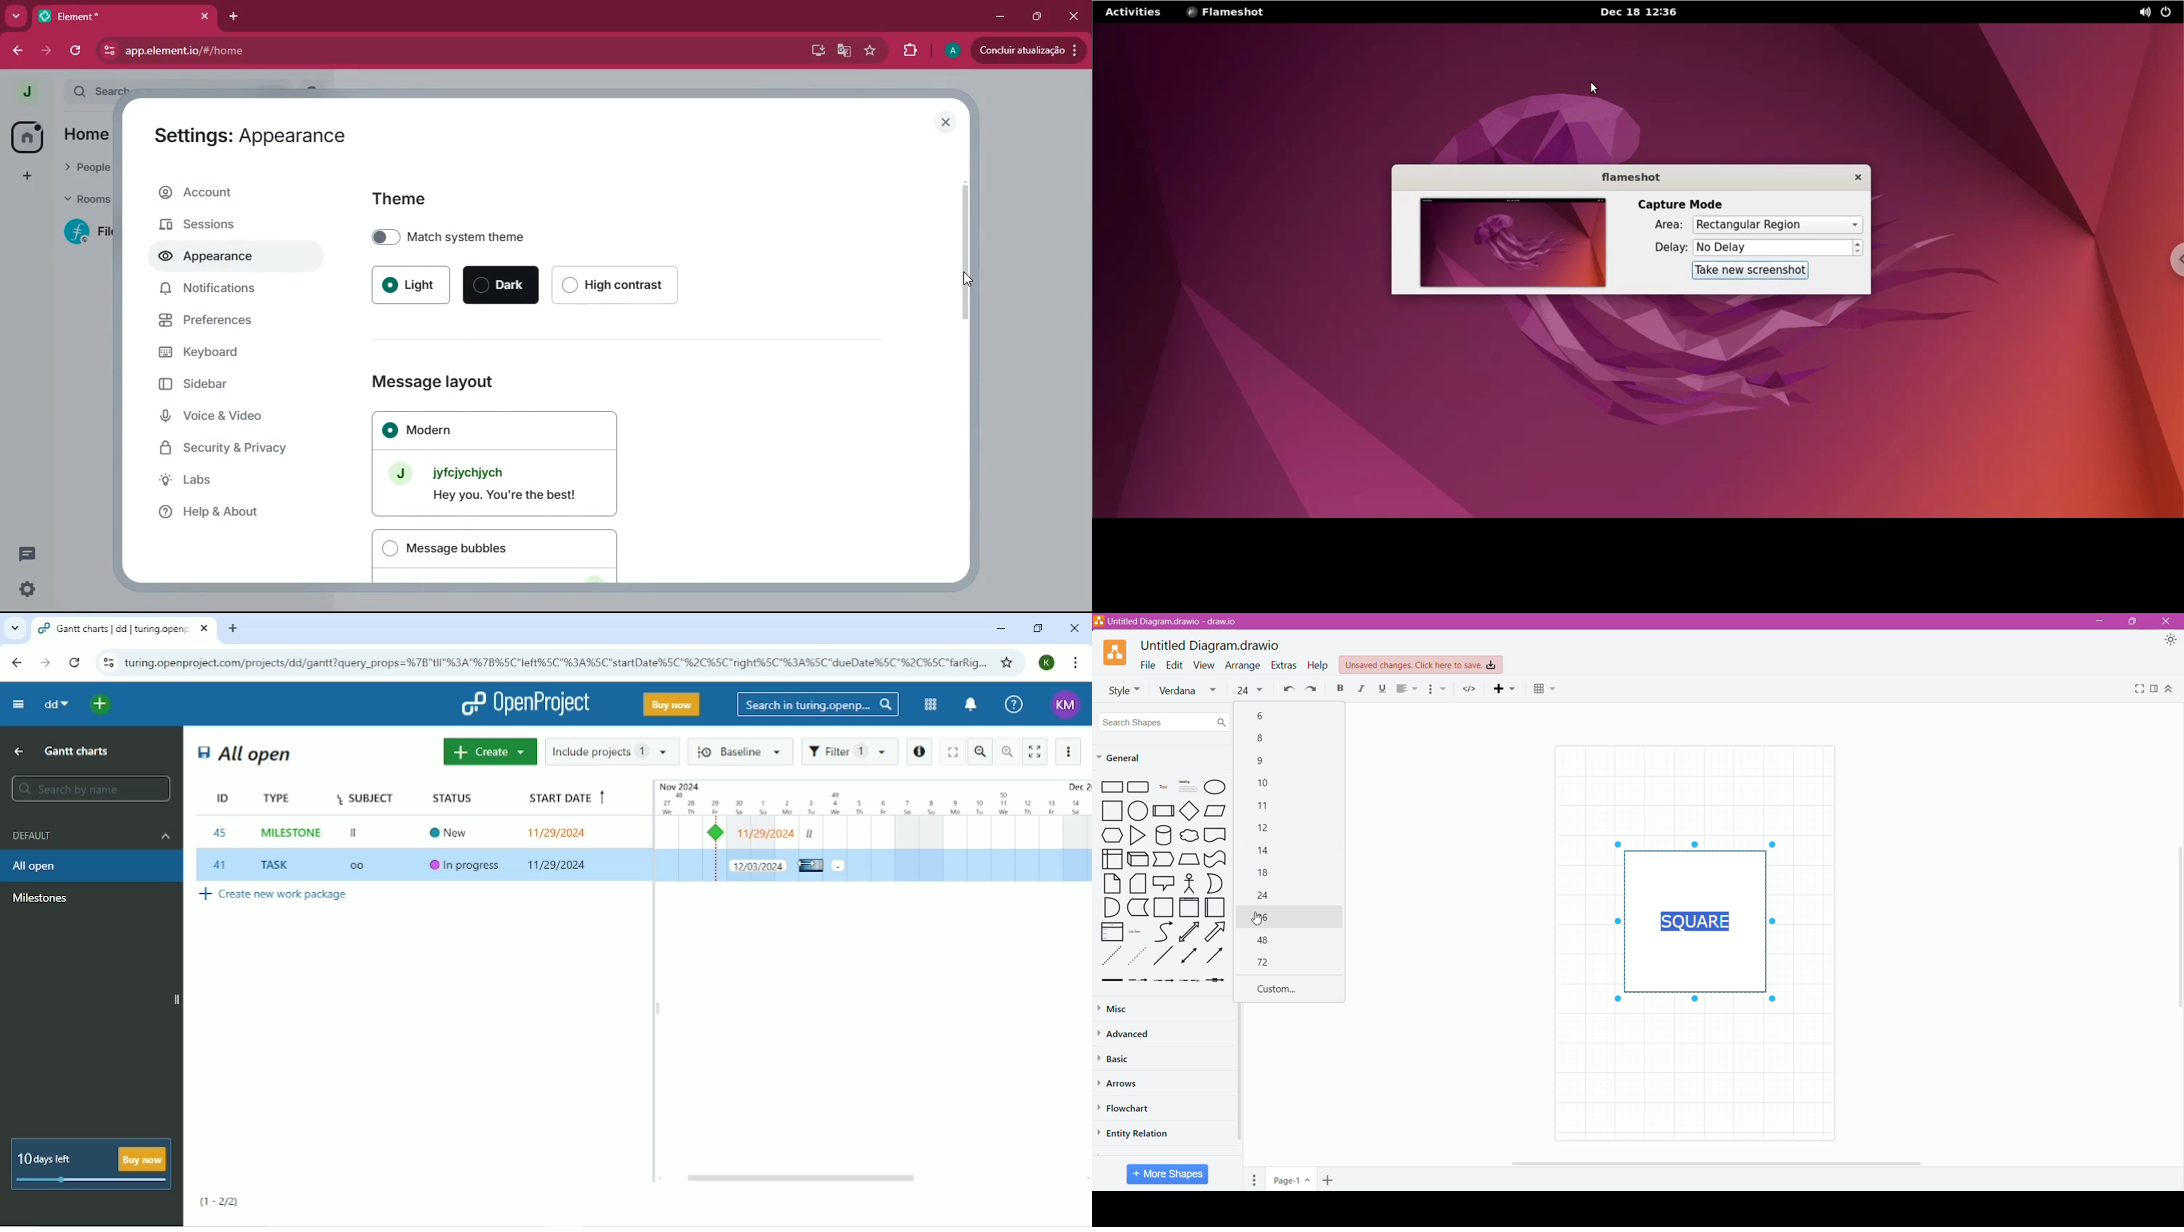 Image resolution: width=2184 pixels, height=1232 pixels. I want to click on profile, so click(950, 51).